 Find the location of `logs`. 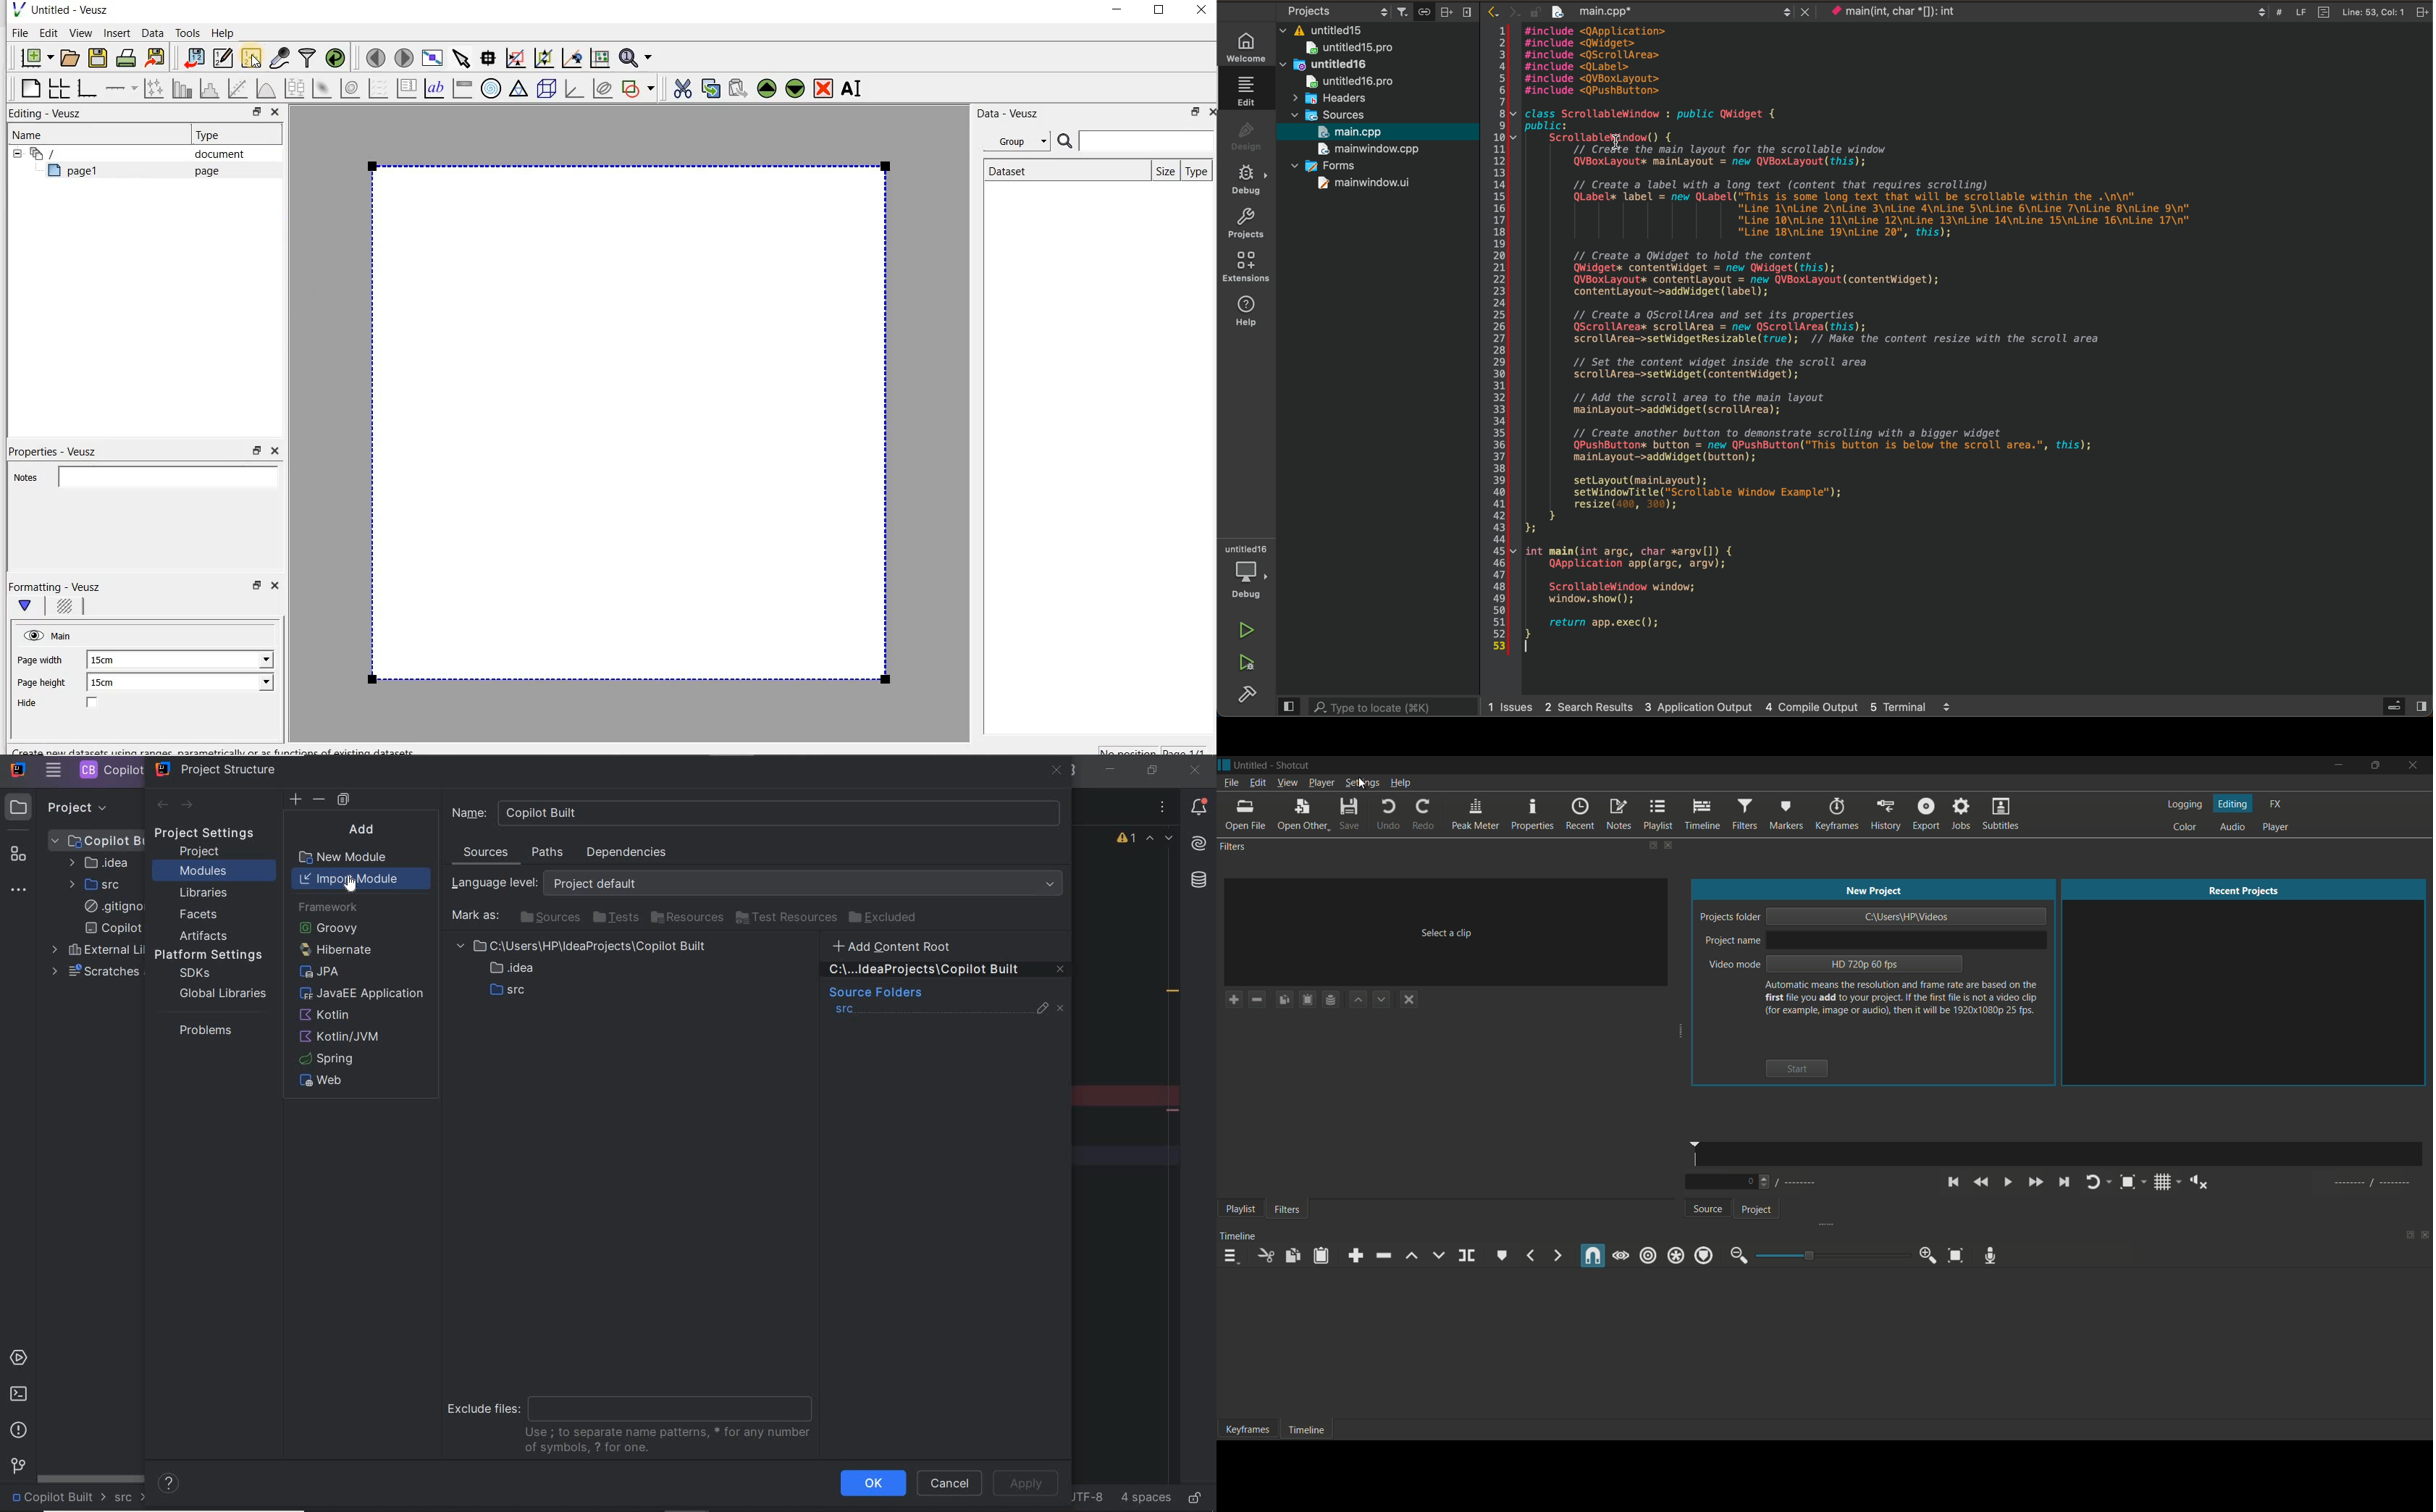

logs is located at coordinates (1731, 705).